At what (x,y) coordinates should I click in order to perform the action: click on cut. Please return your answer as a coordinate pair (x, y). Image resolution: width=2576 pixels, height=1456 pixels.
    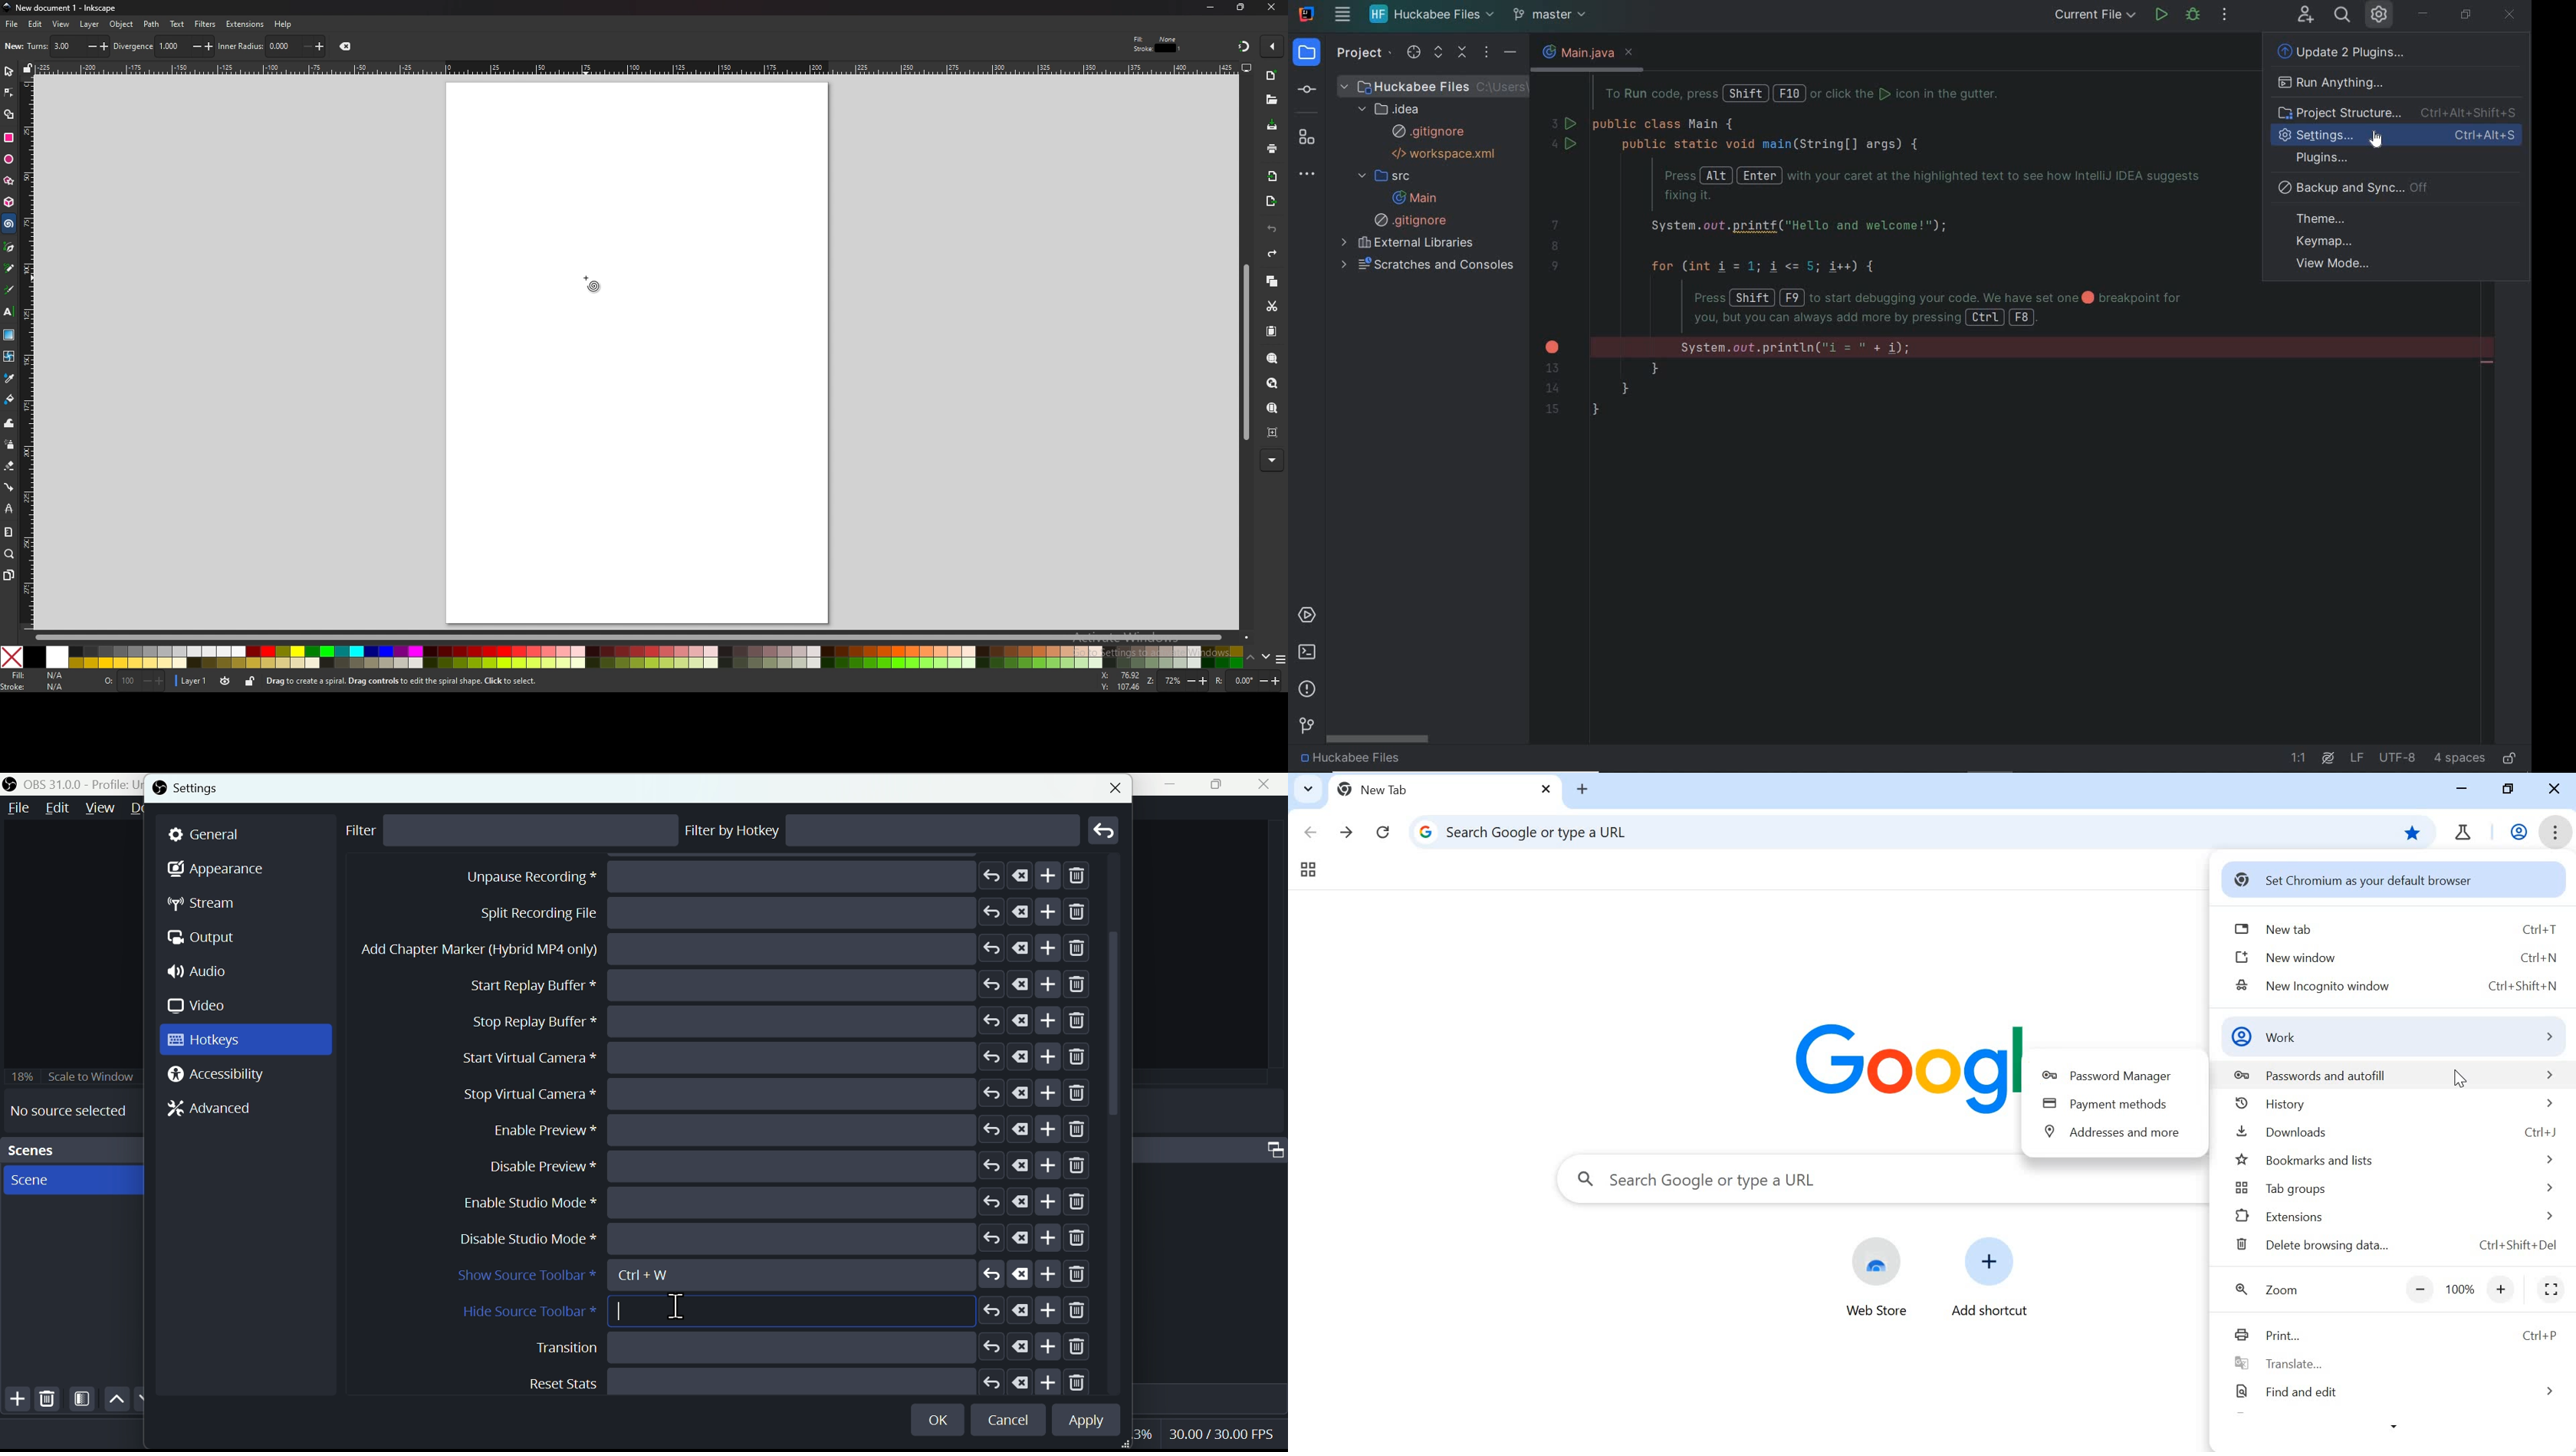
    Looking at the image, I should click on (1273, 307).